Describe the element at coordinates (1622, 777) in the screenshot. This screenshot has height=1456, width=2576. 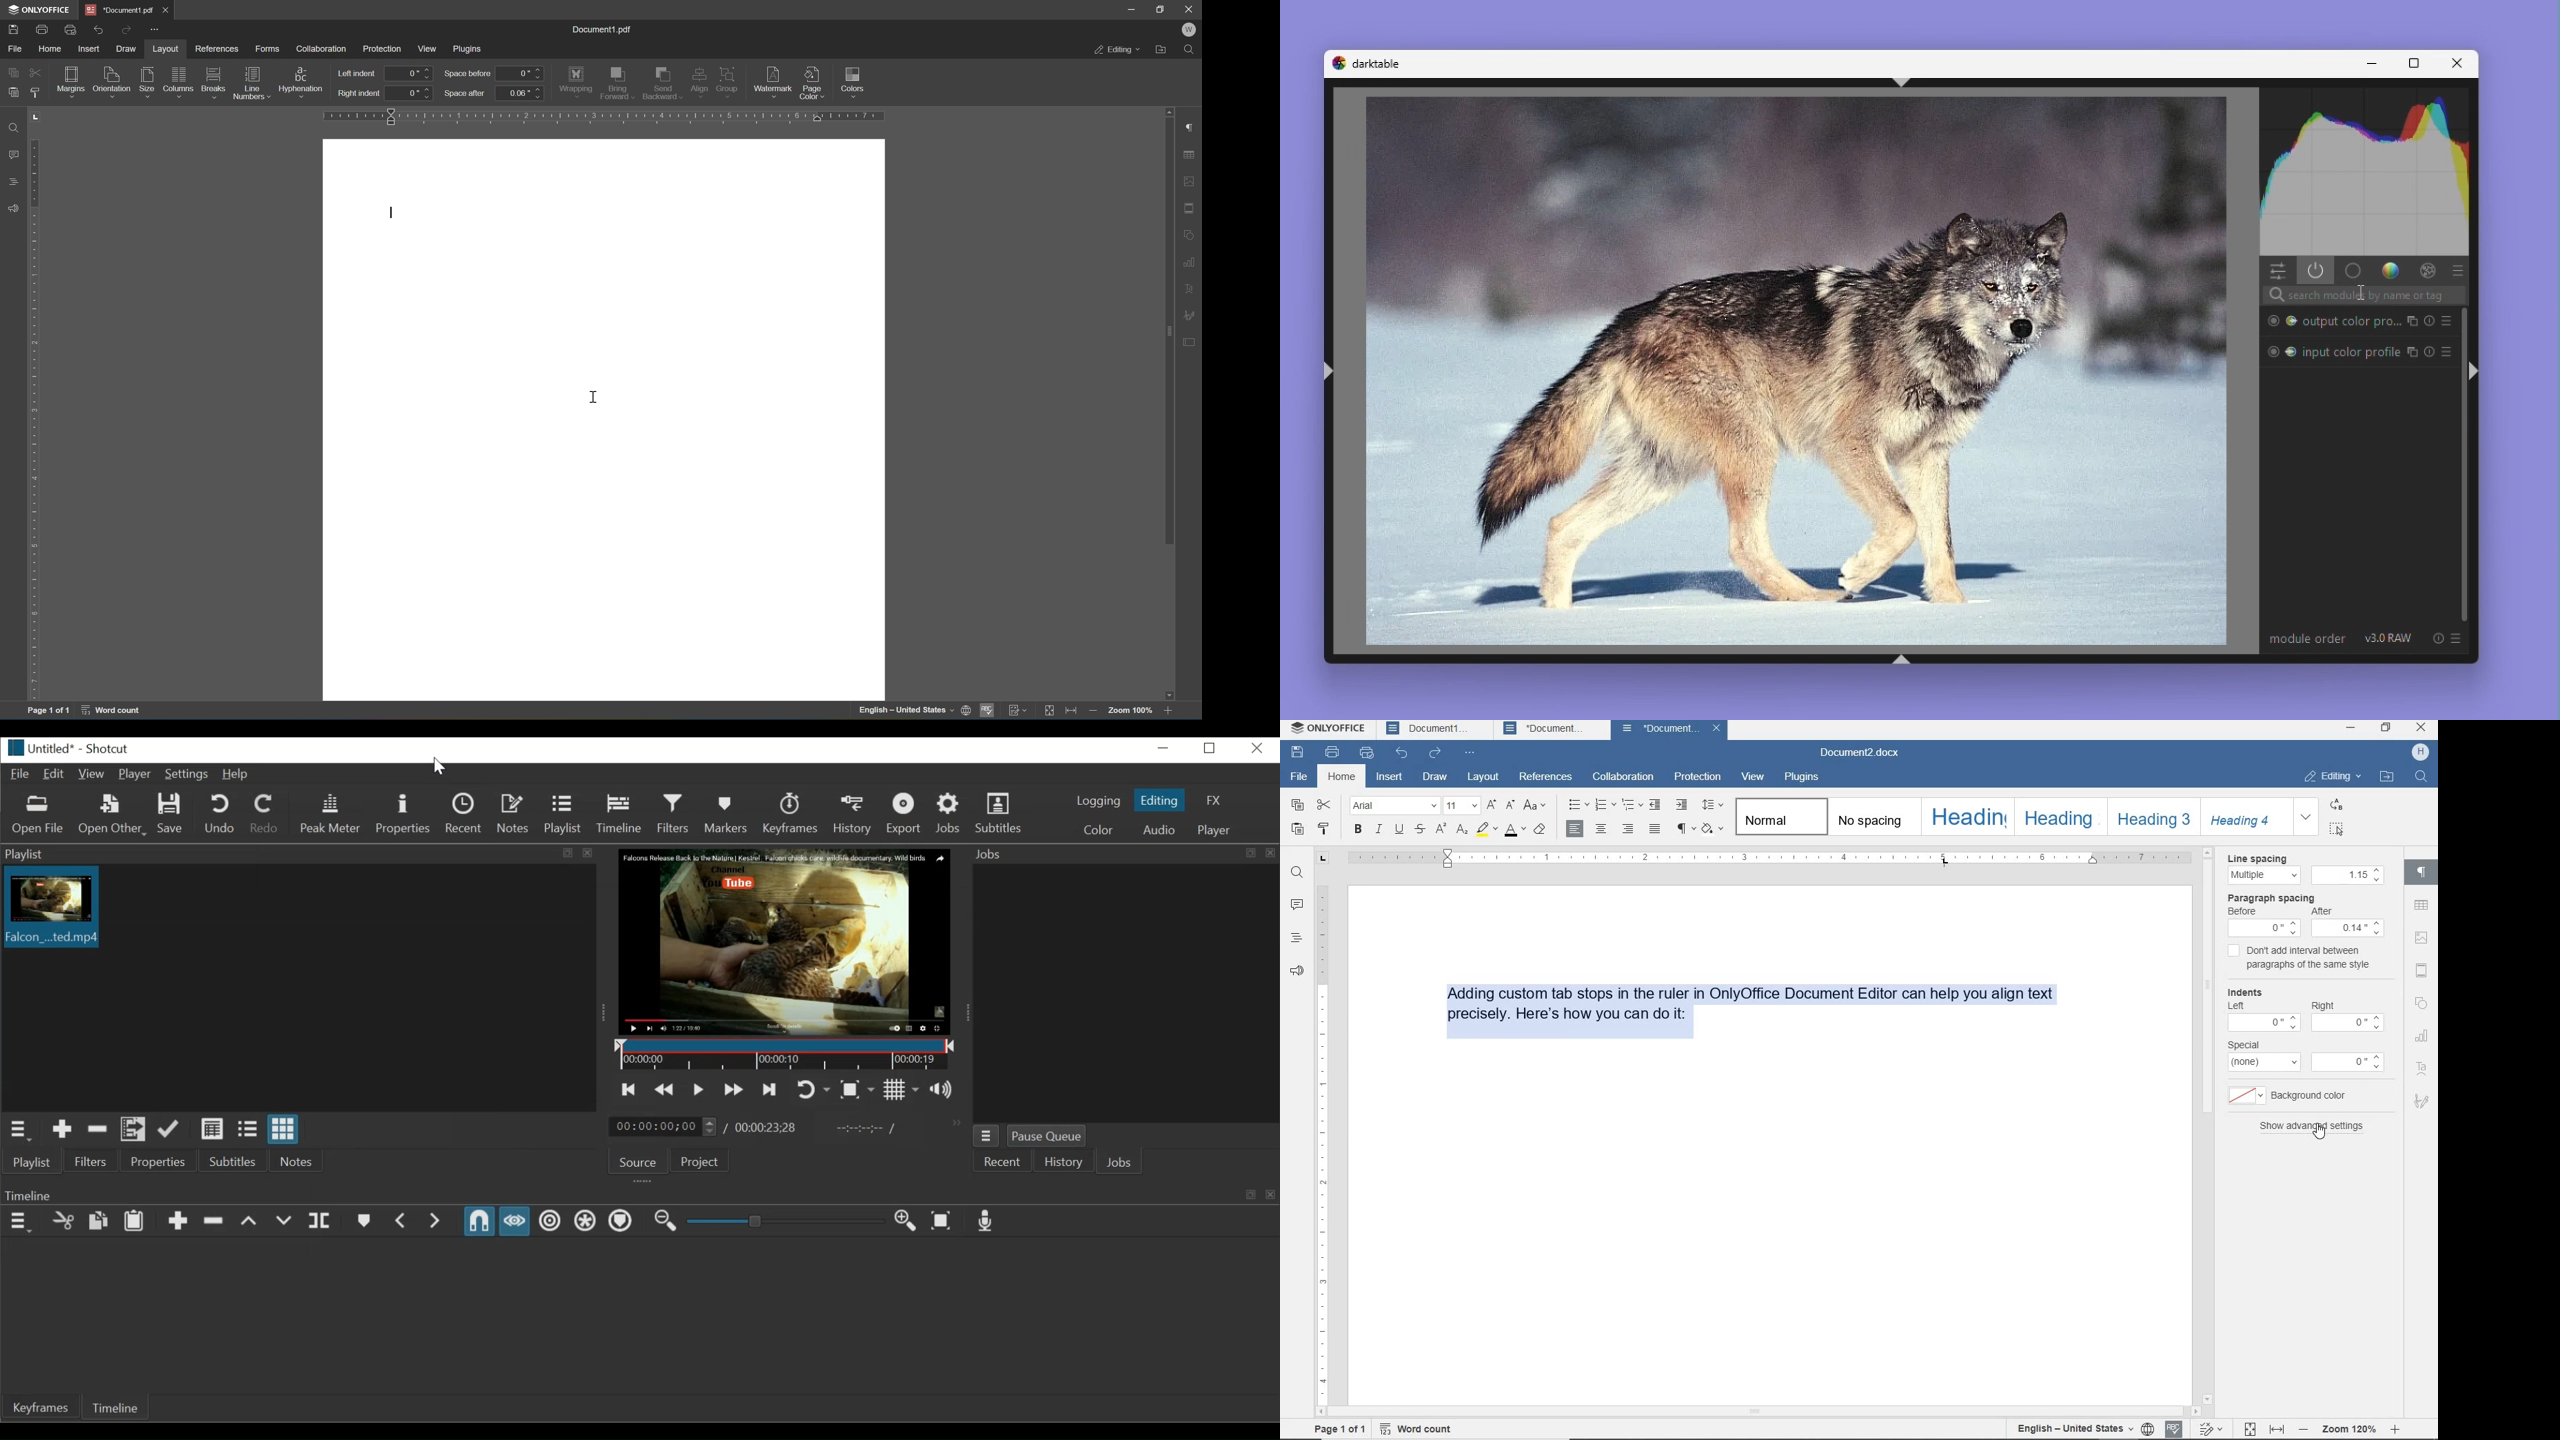
I see `collaboration` at that location.